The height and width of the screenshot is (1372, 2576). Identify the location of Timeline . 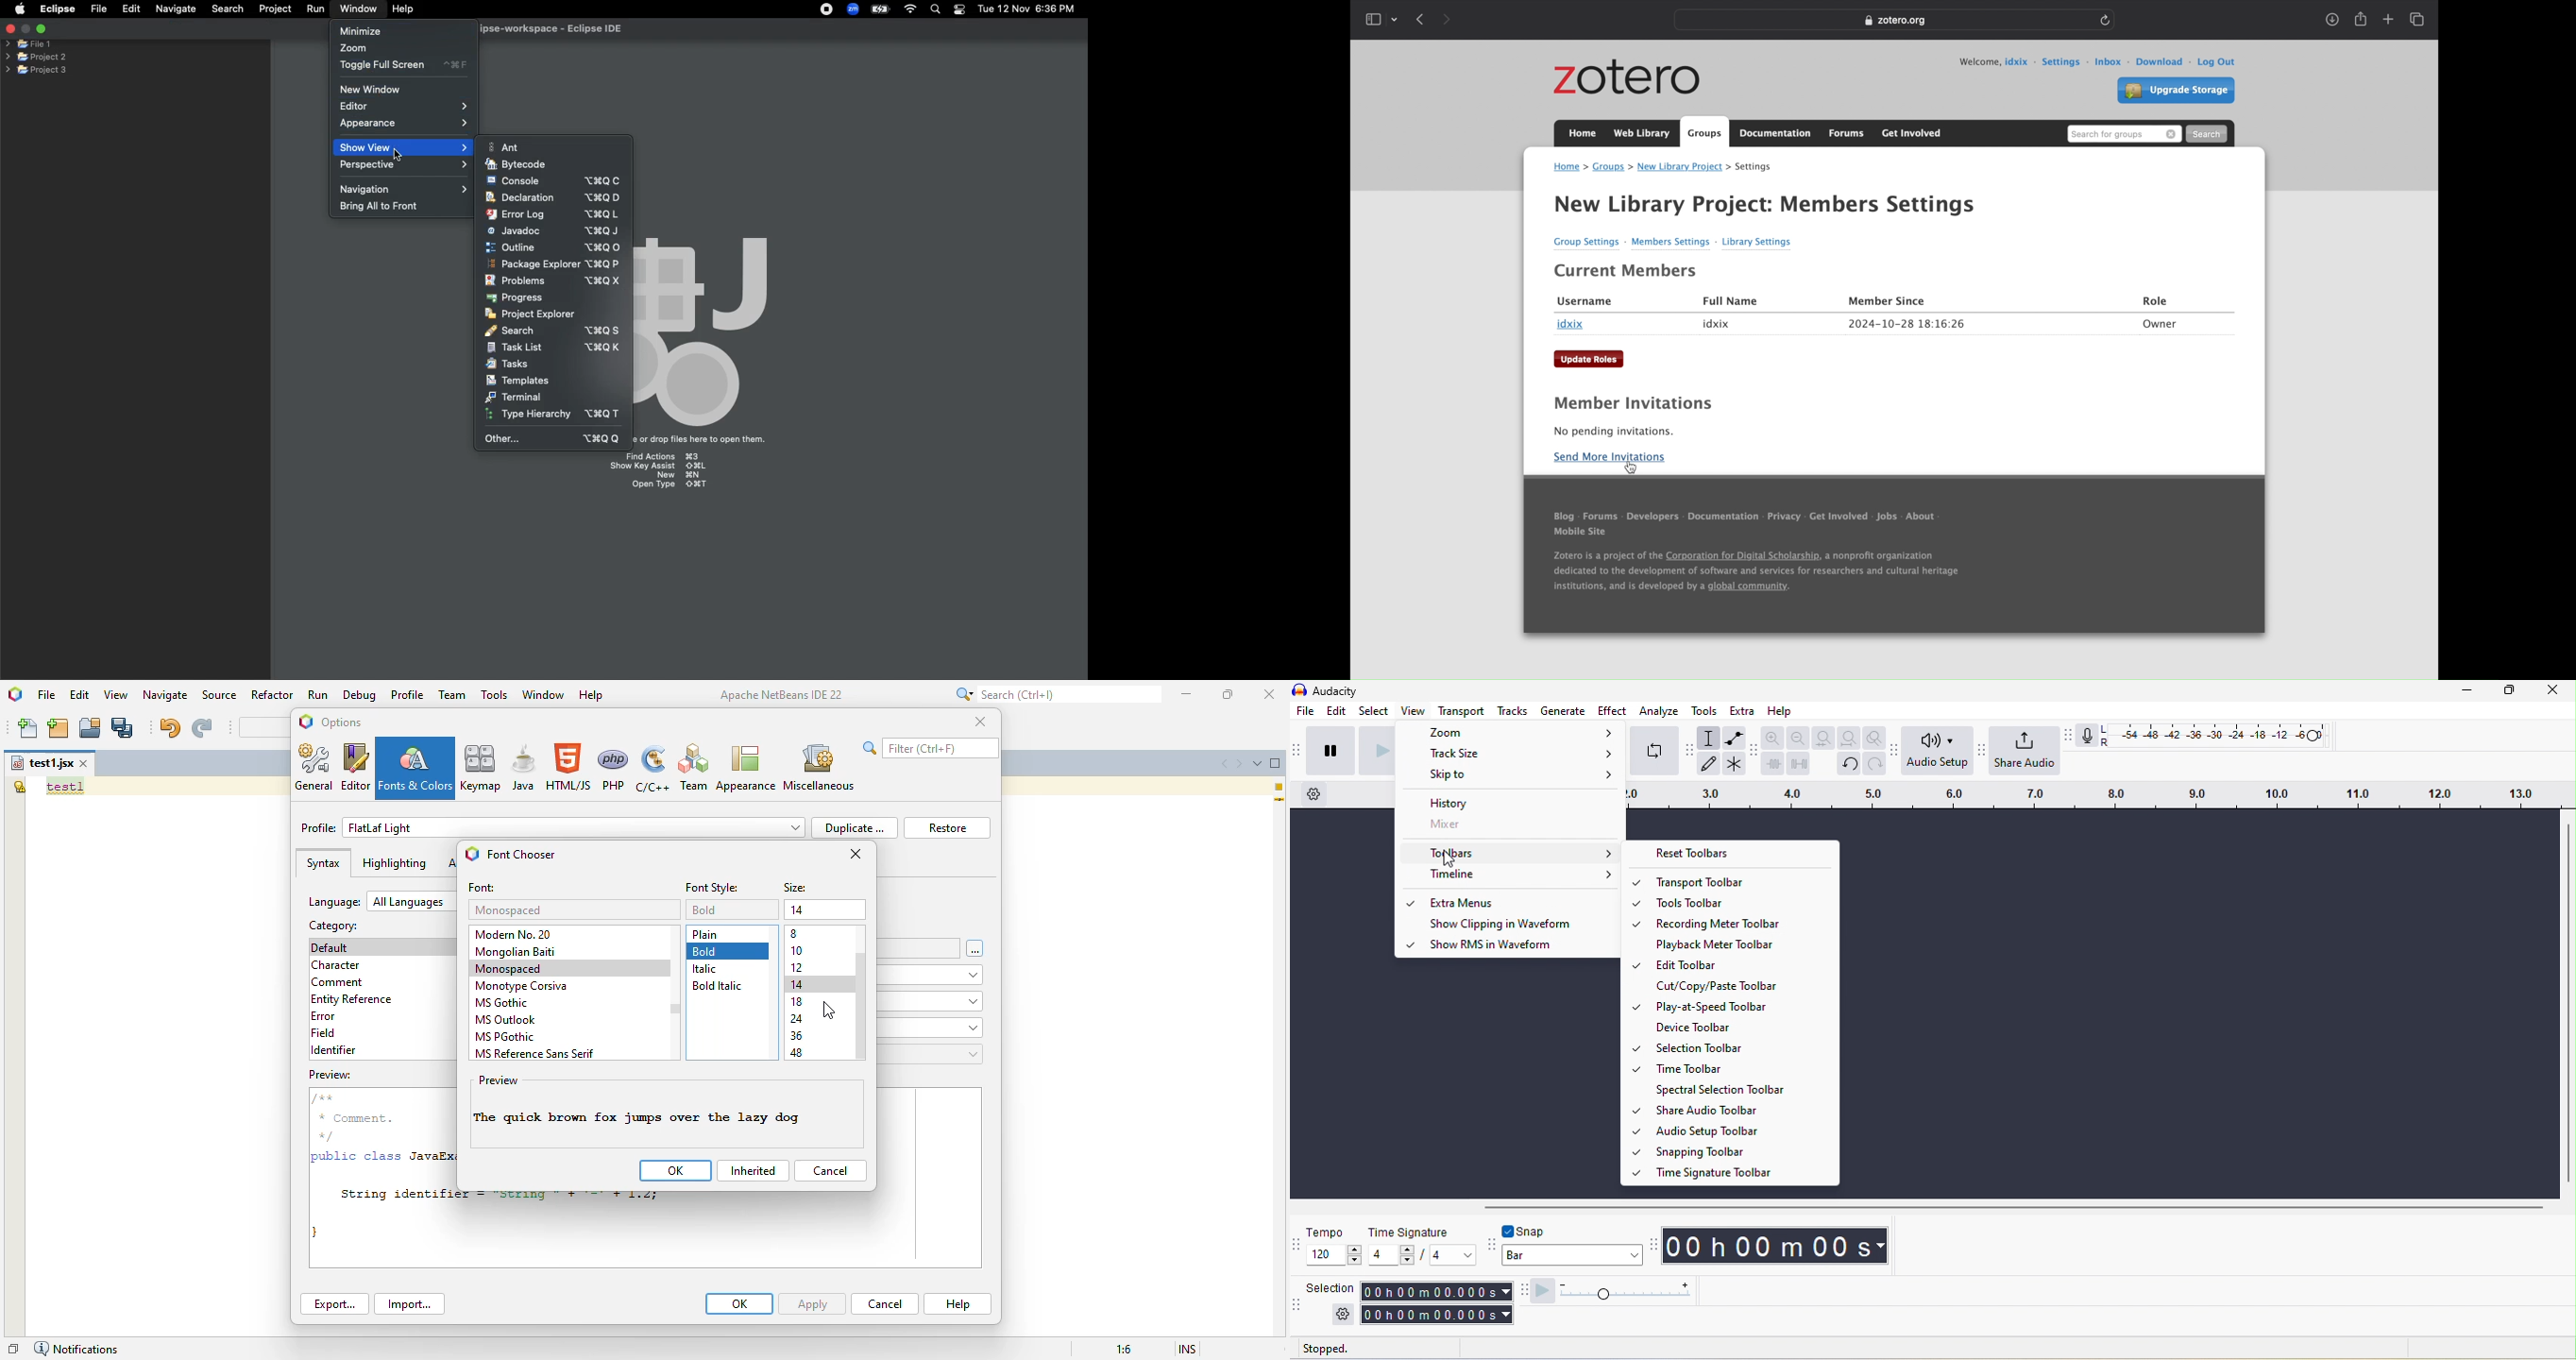
(1510, 875).